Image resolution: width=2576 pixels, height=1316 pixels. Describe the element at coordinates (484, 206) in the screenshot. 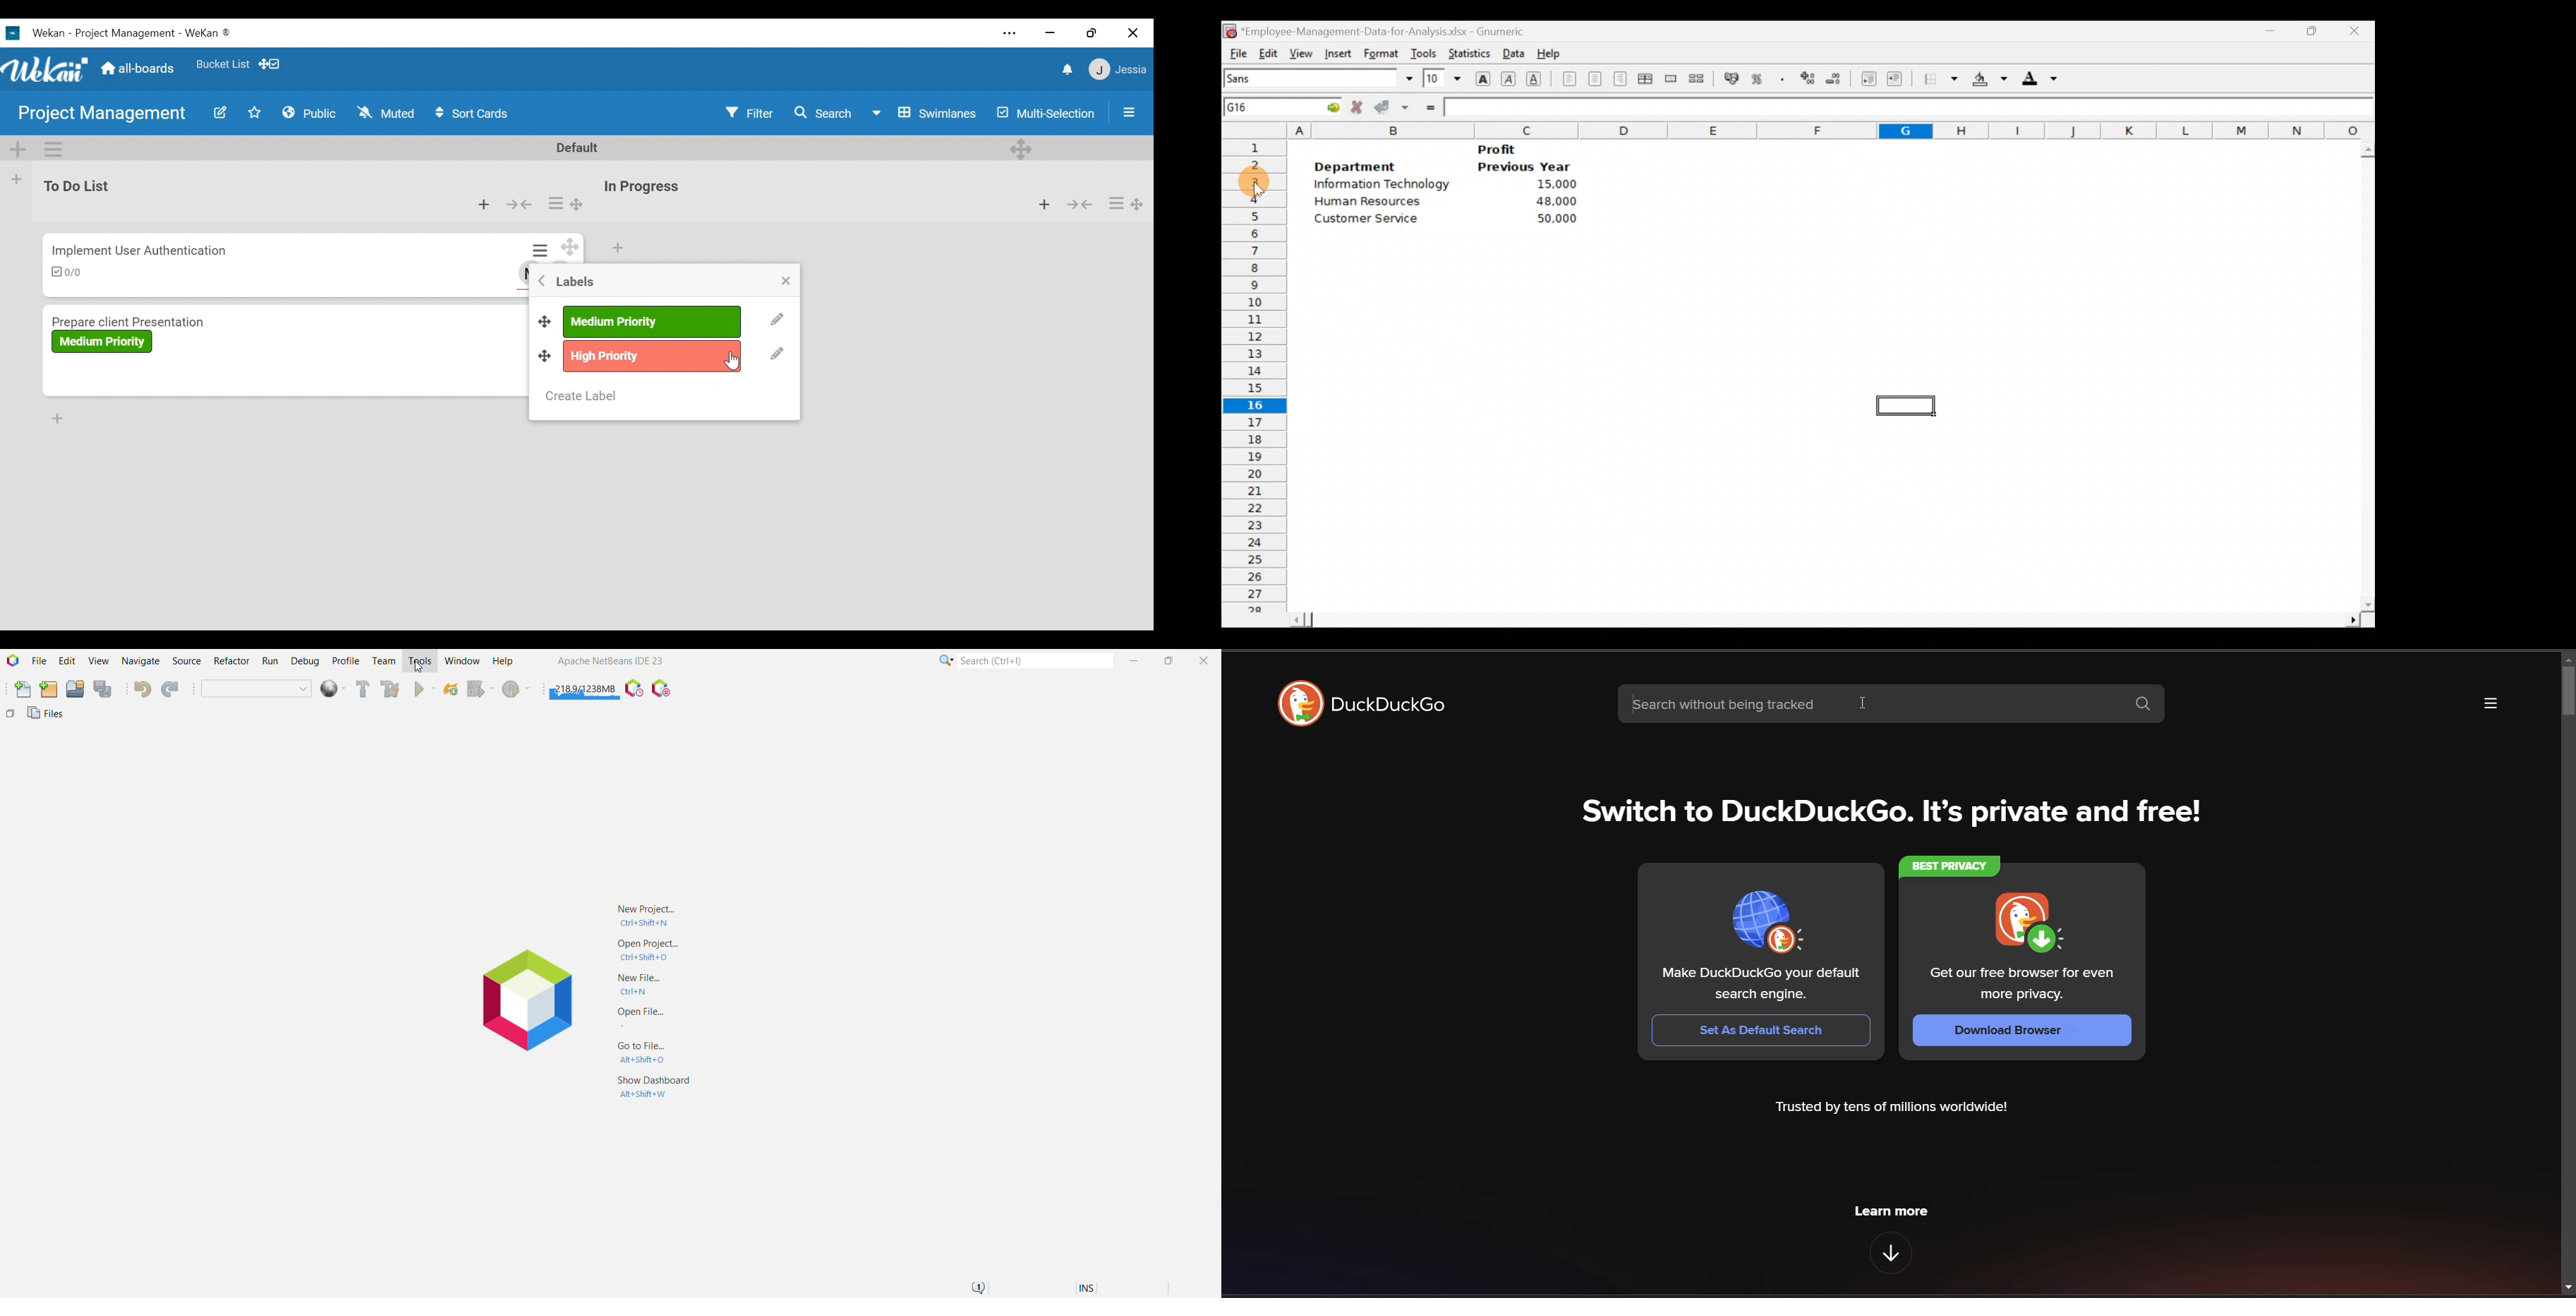

I see `Add card to top of the list` at that location.